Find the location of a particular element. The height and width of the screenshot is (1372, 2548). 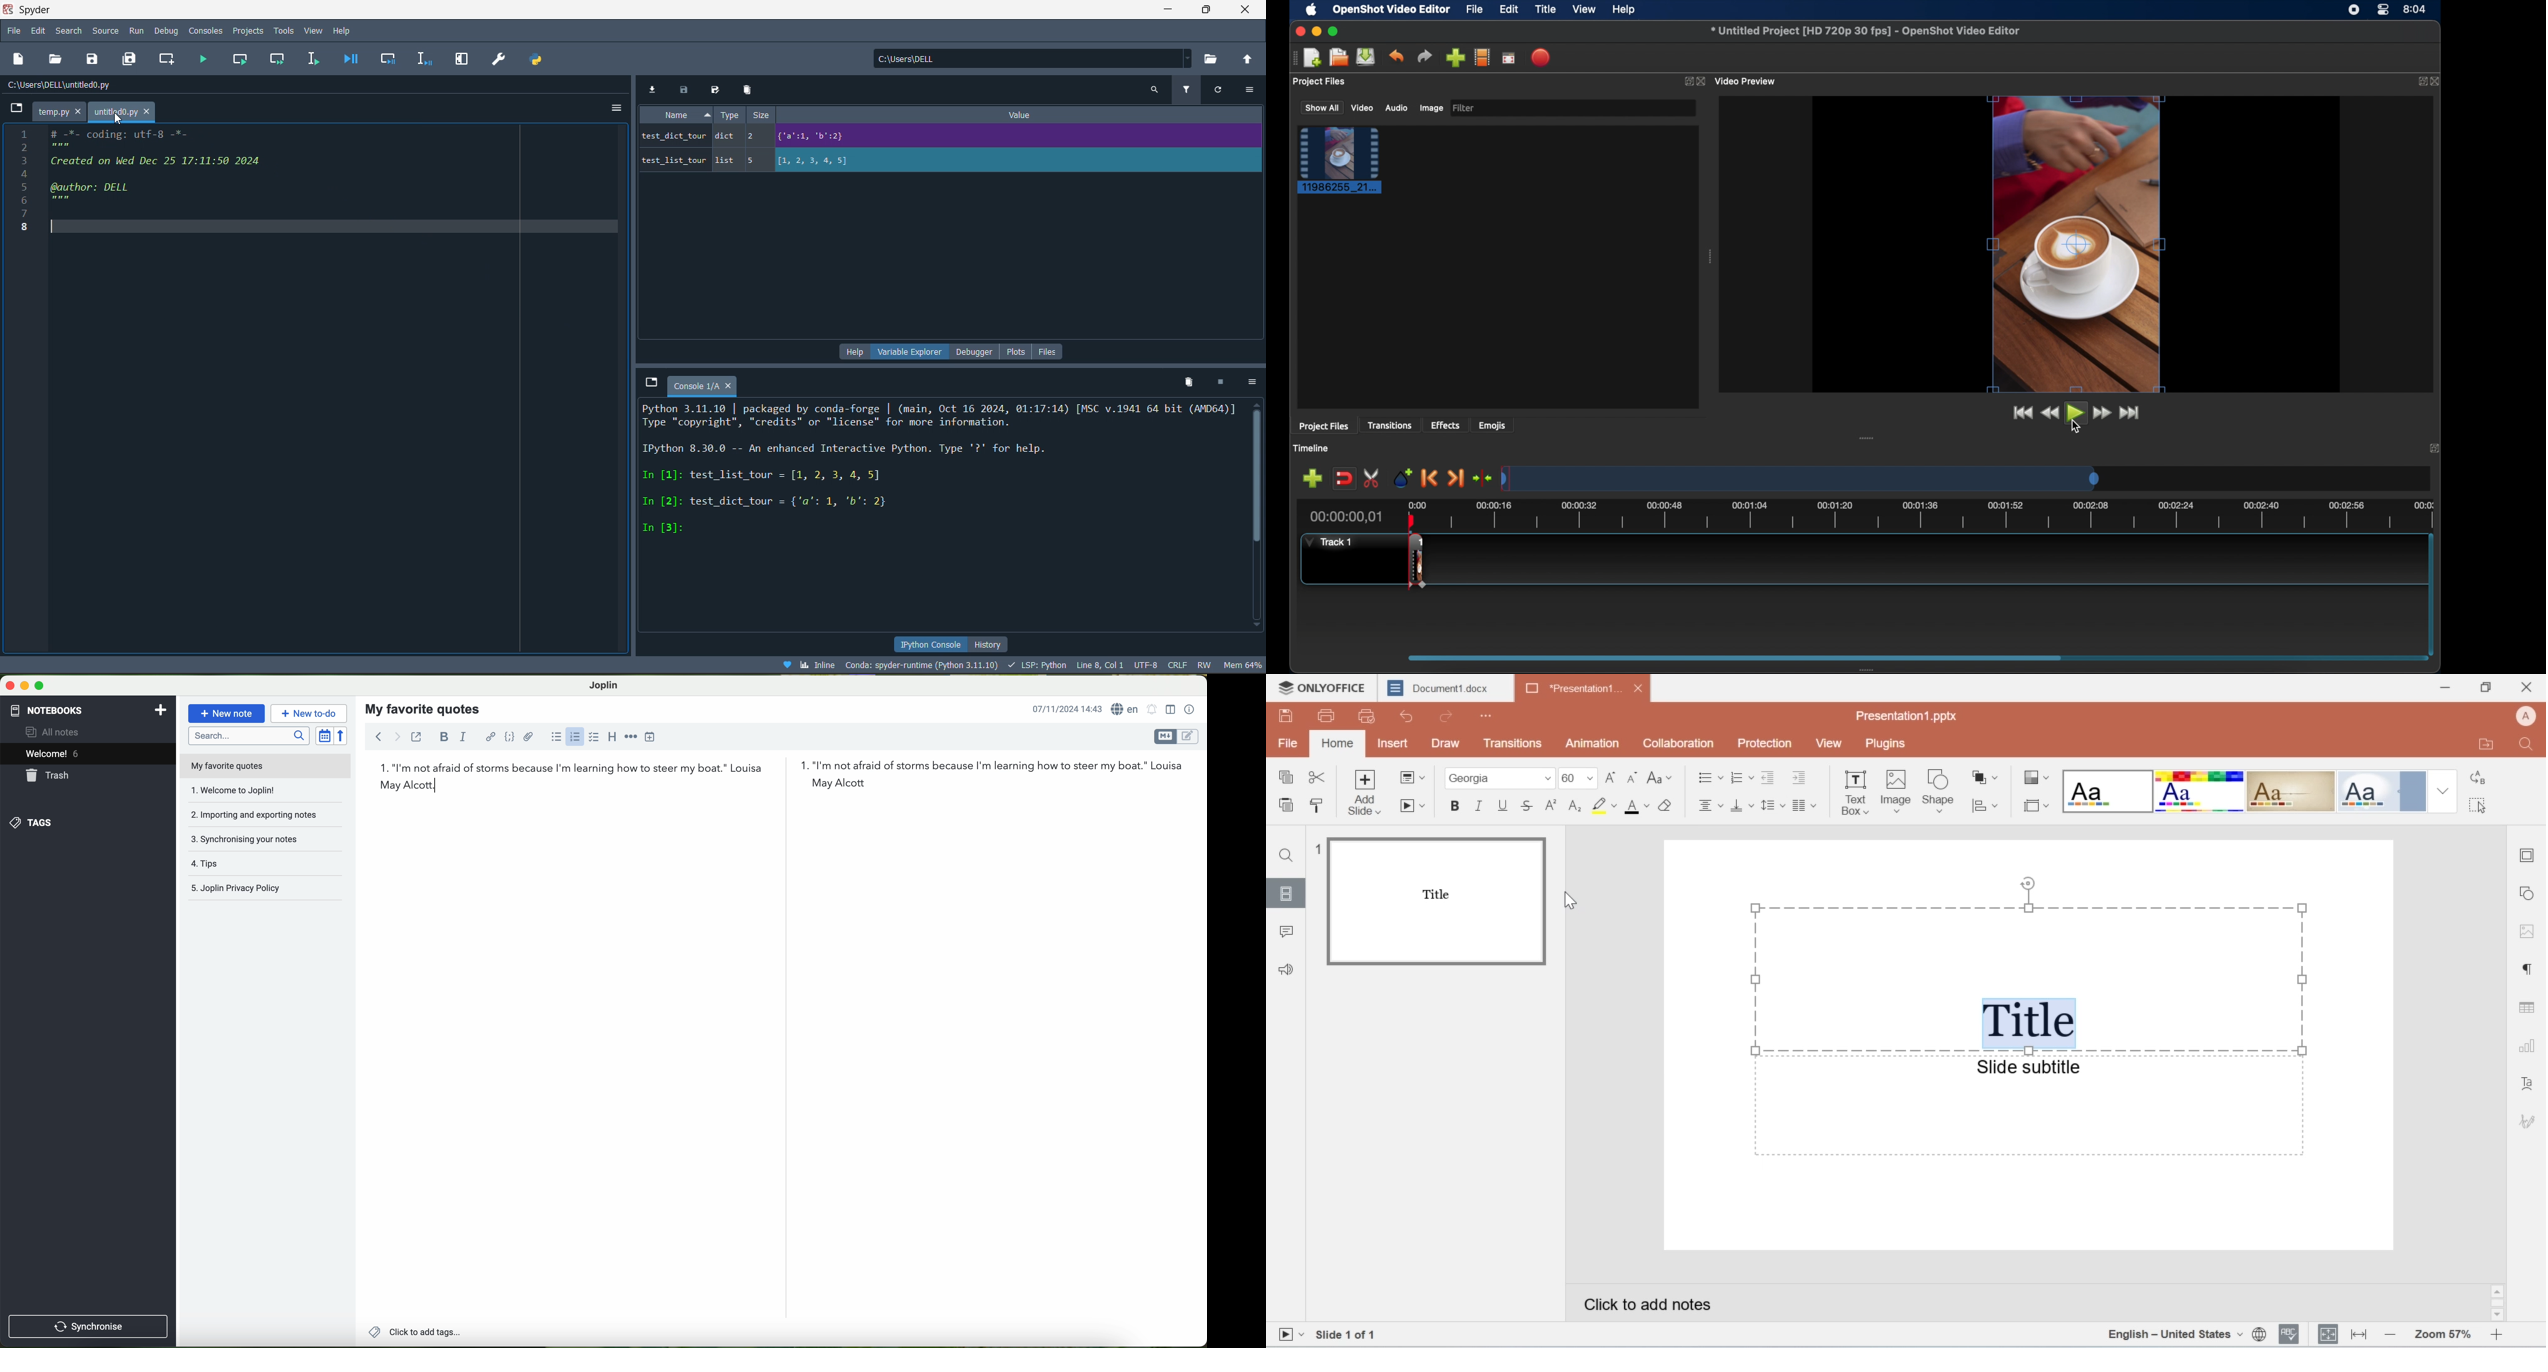

Inline is located at coordinates (809, 665).